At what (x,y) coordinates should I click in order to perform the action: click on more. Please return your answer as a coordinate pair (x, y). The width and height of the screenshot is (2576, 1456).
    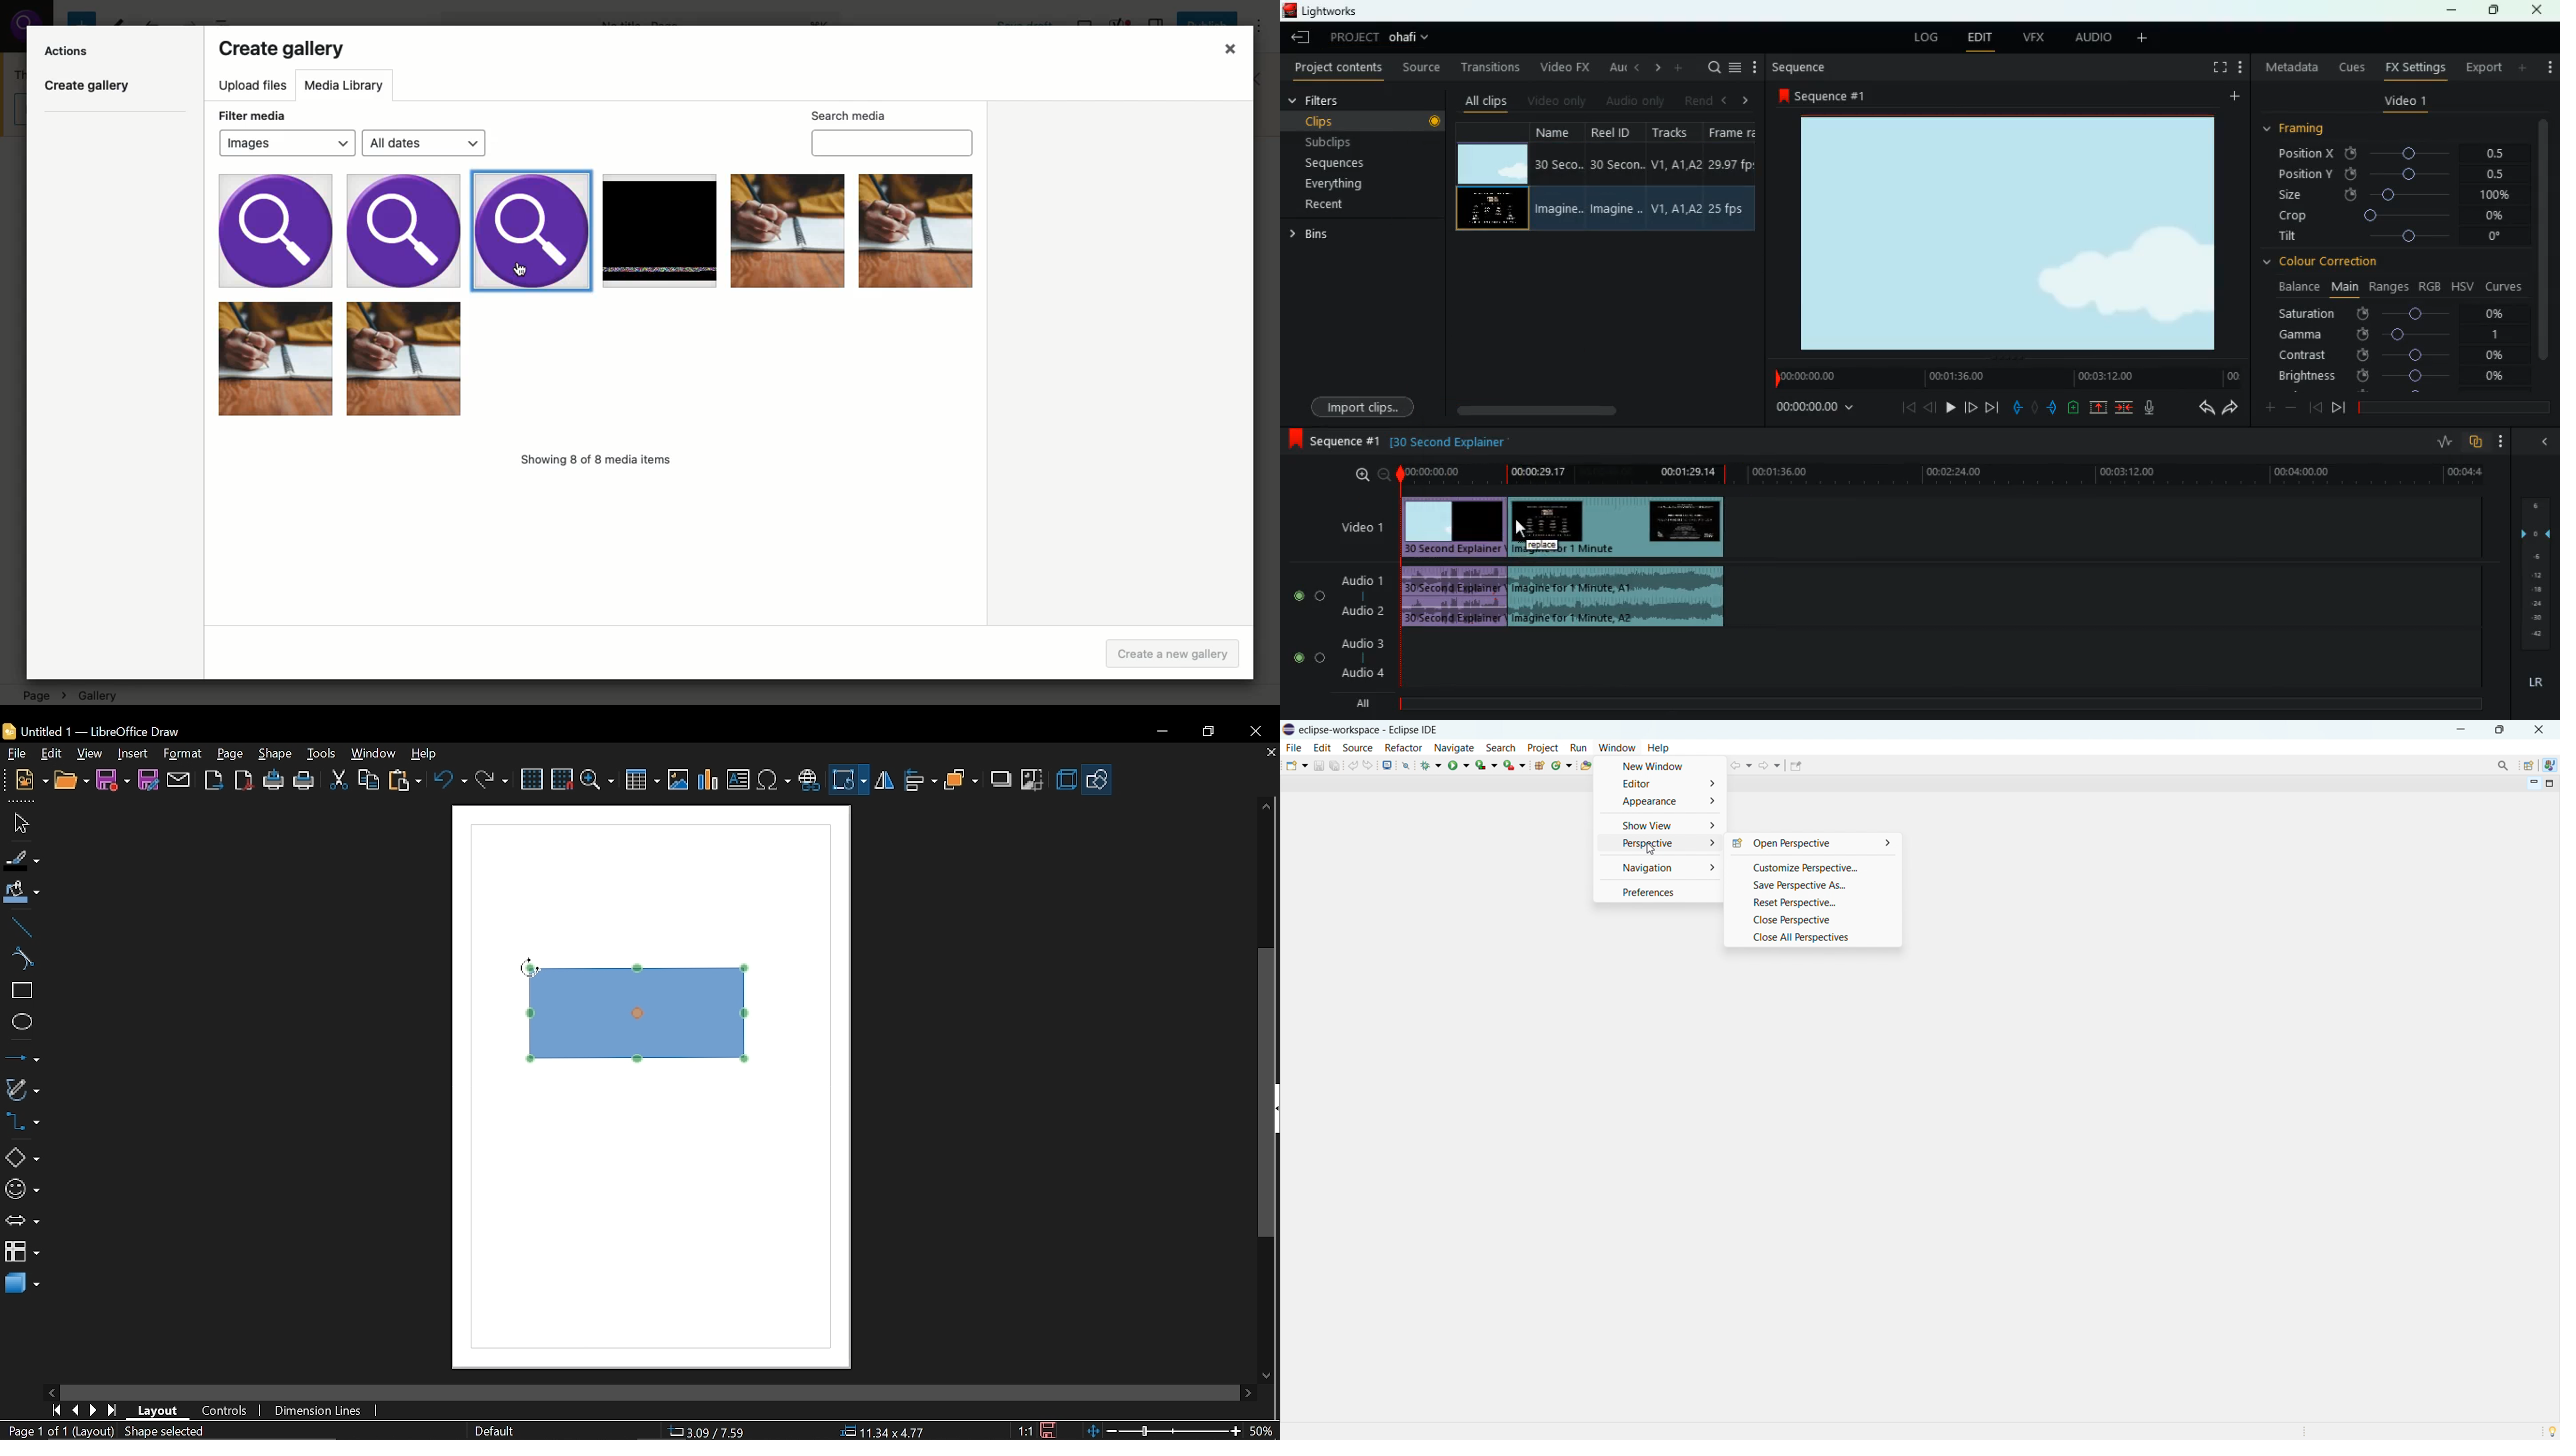
    Looking at the image, I should click on (1680, 67).